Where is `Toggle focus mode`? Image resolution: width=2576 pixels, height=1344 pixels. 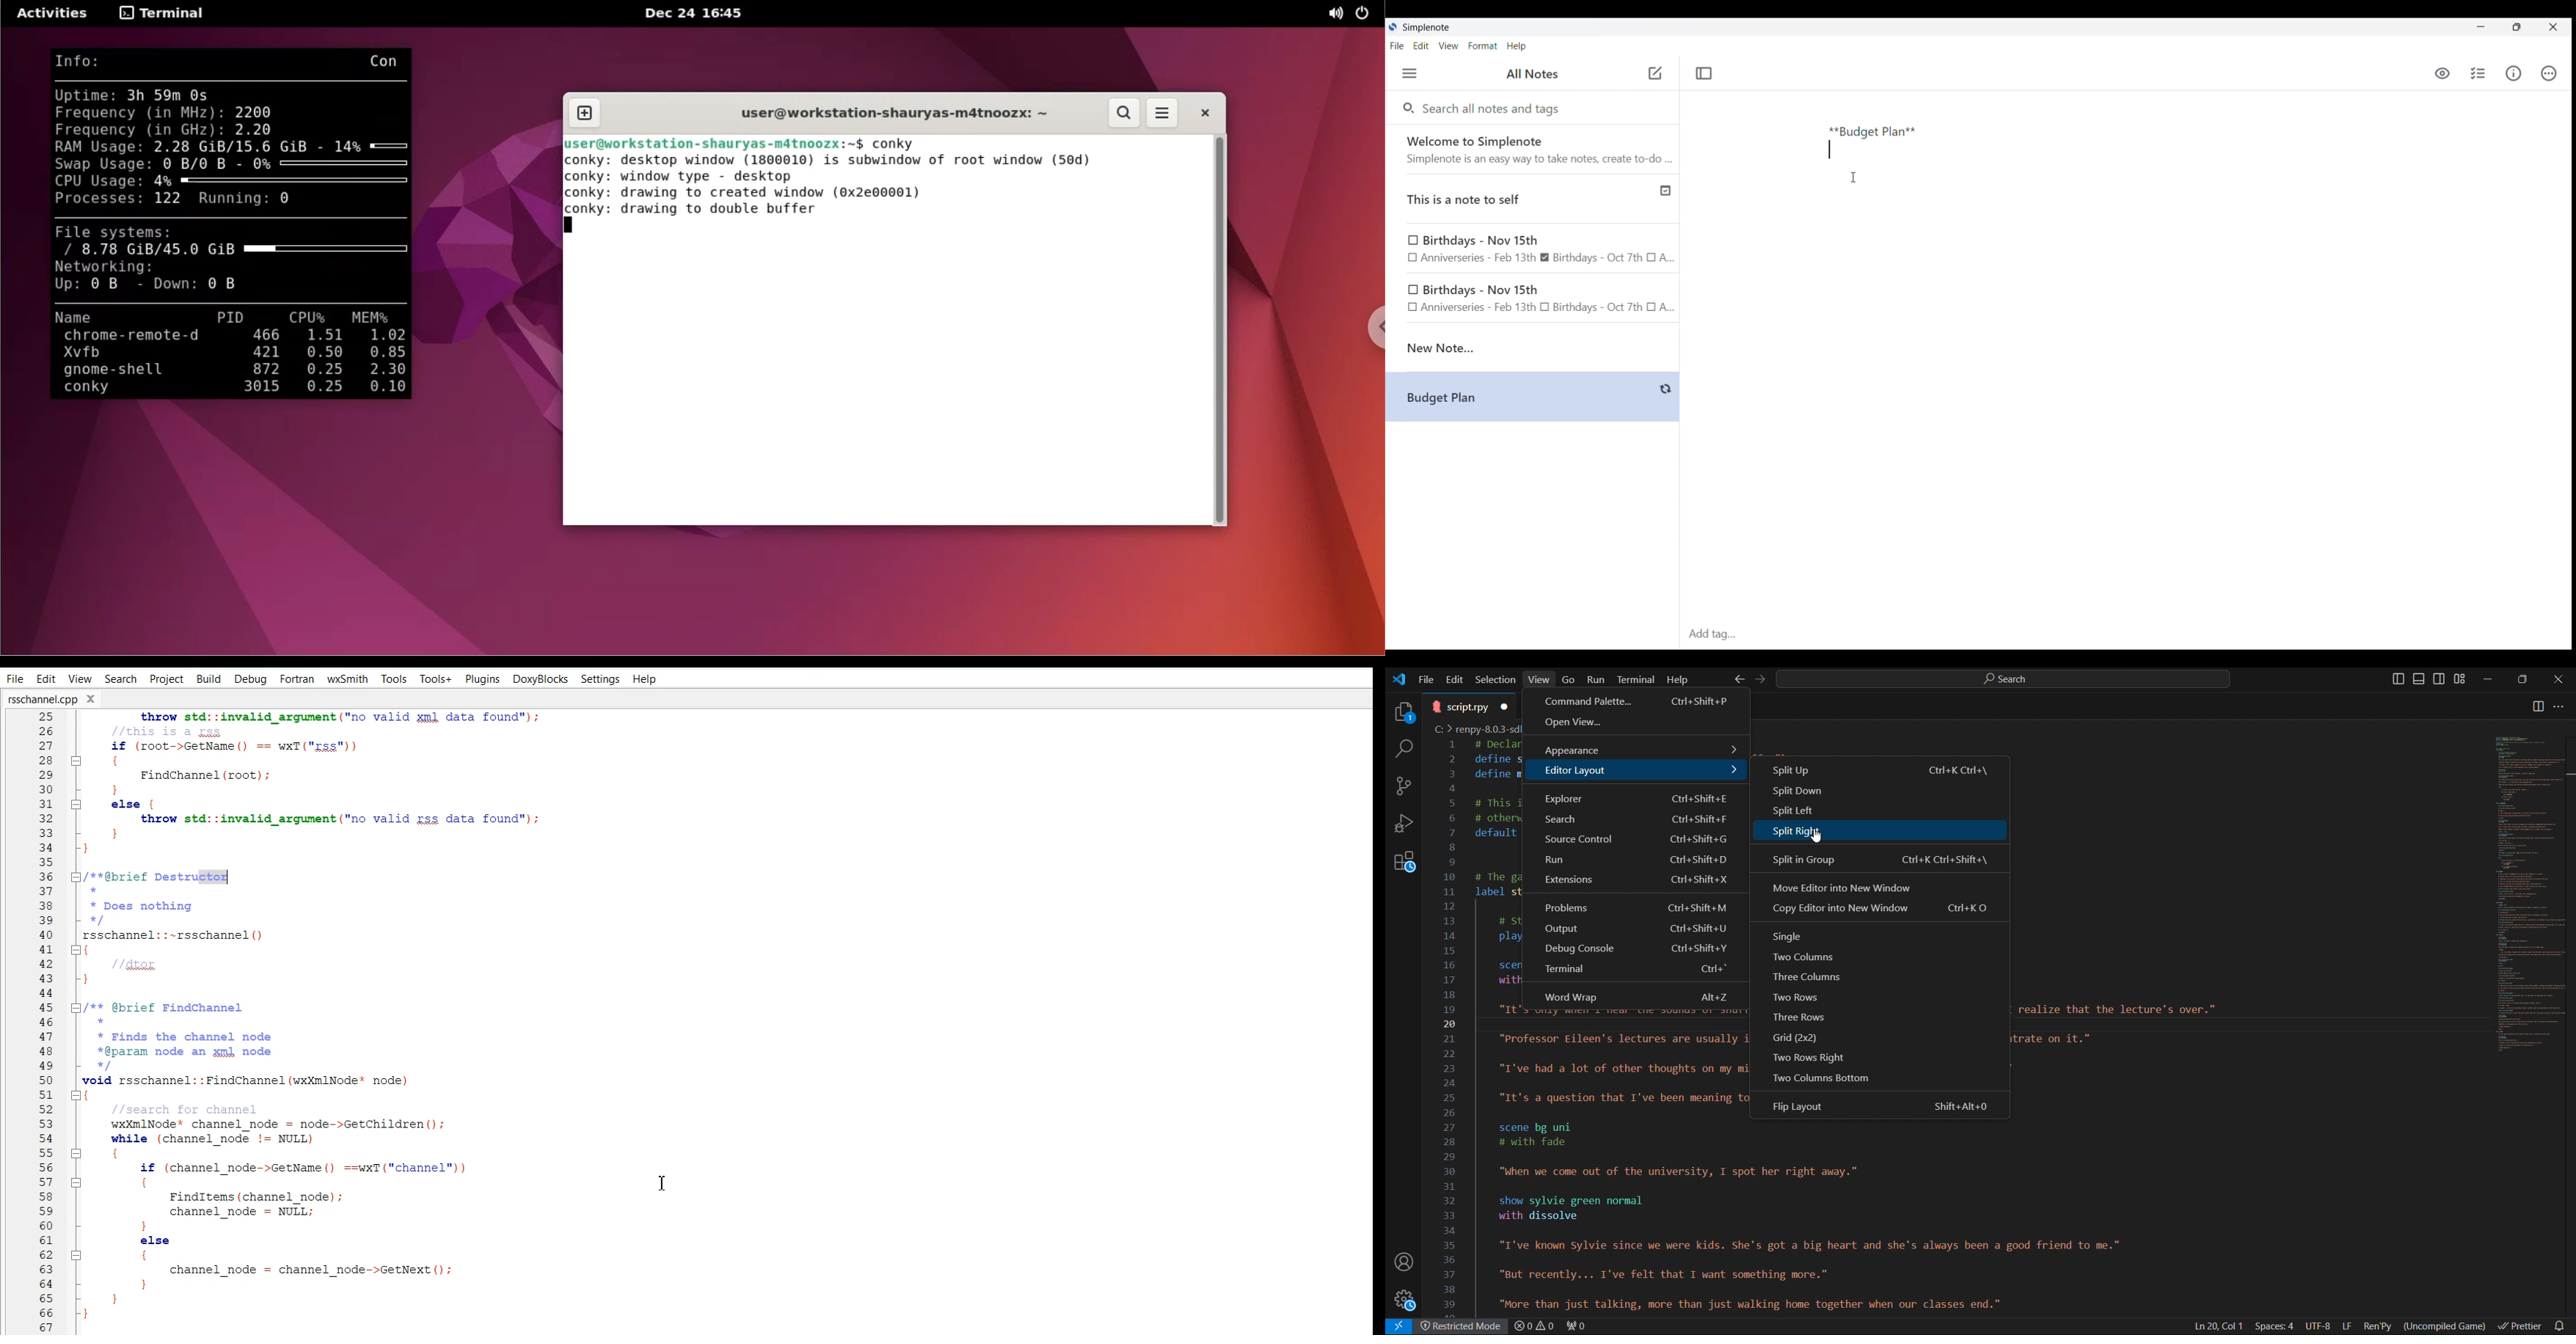 Toggle focus mode is located at coordinates (1704, 74).